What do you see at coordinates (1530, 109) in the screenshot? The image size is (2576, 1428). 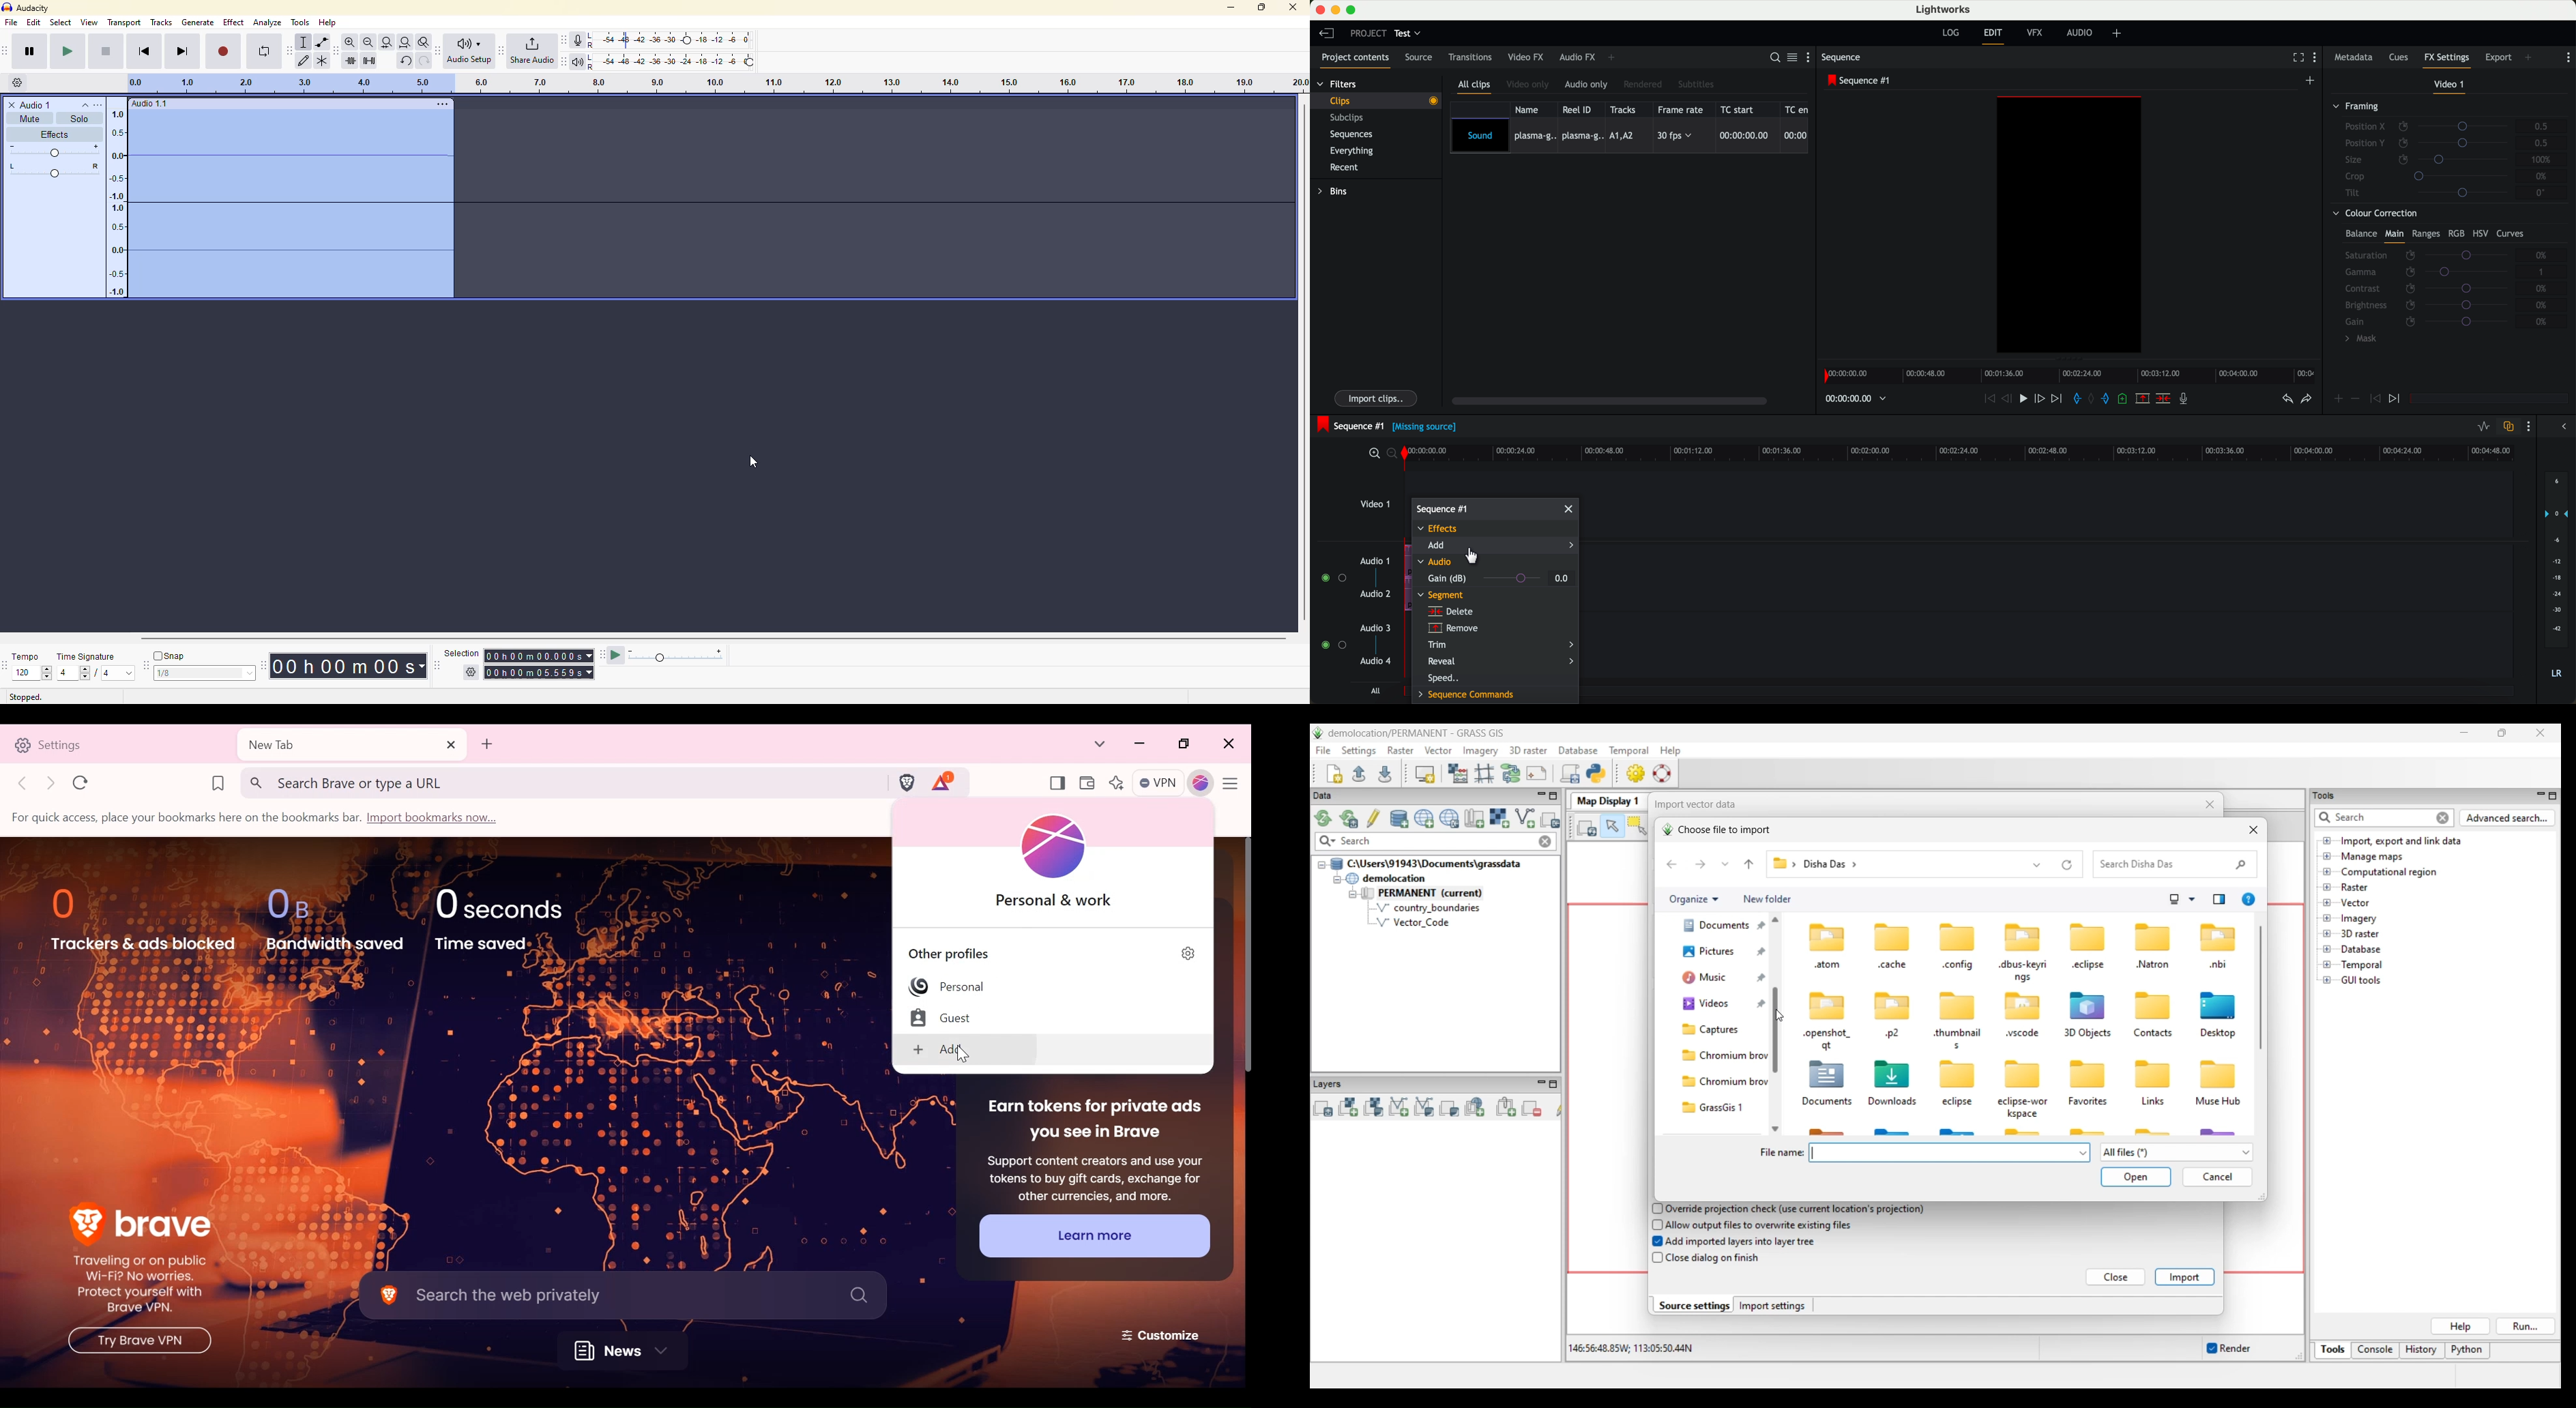 I see `name` at bounding box center [1530, 109].